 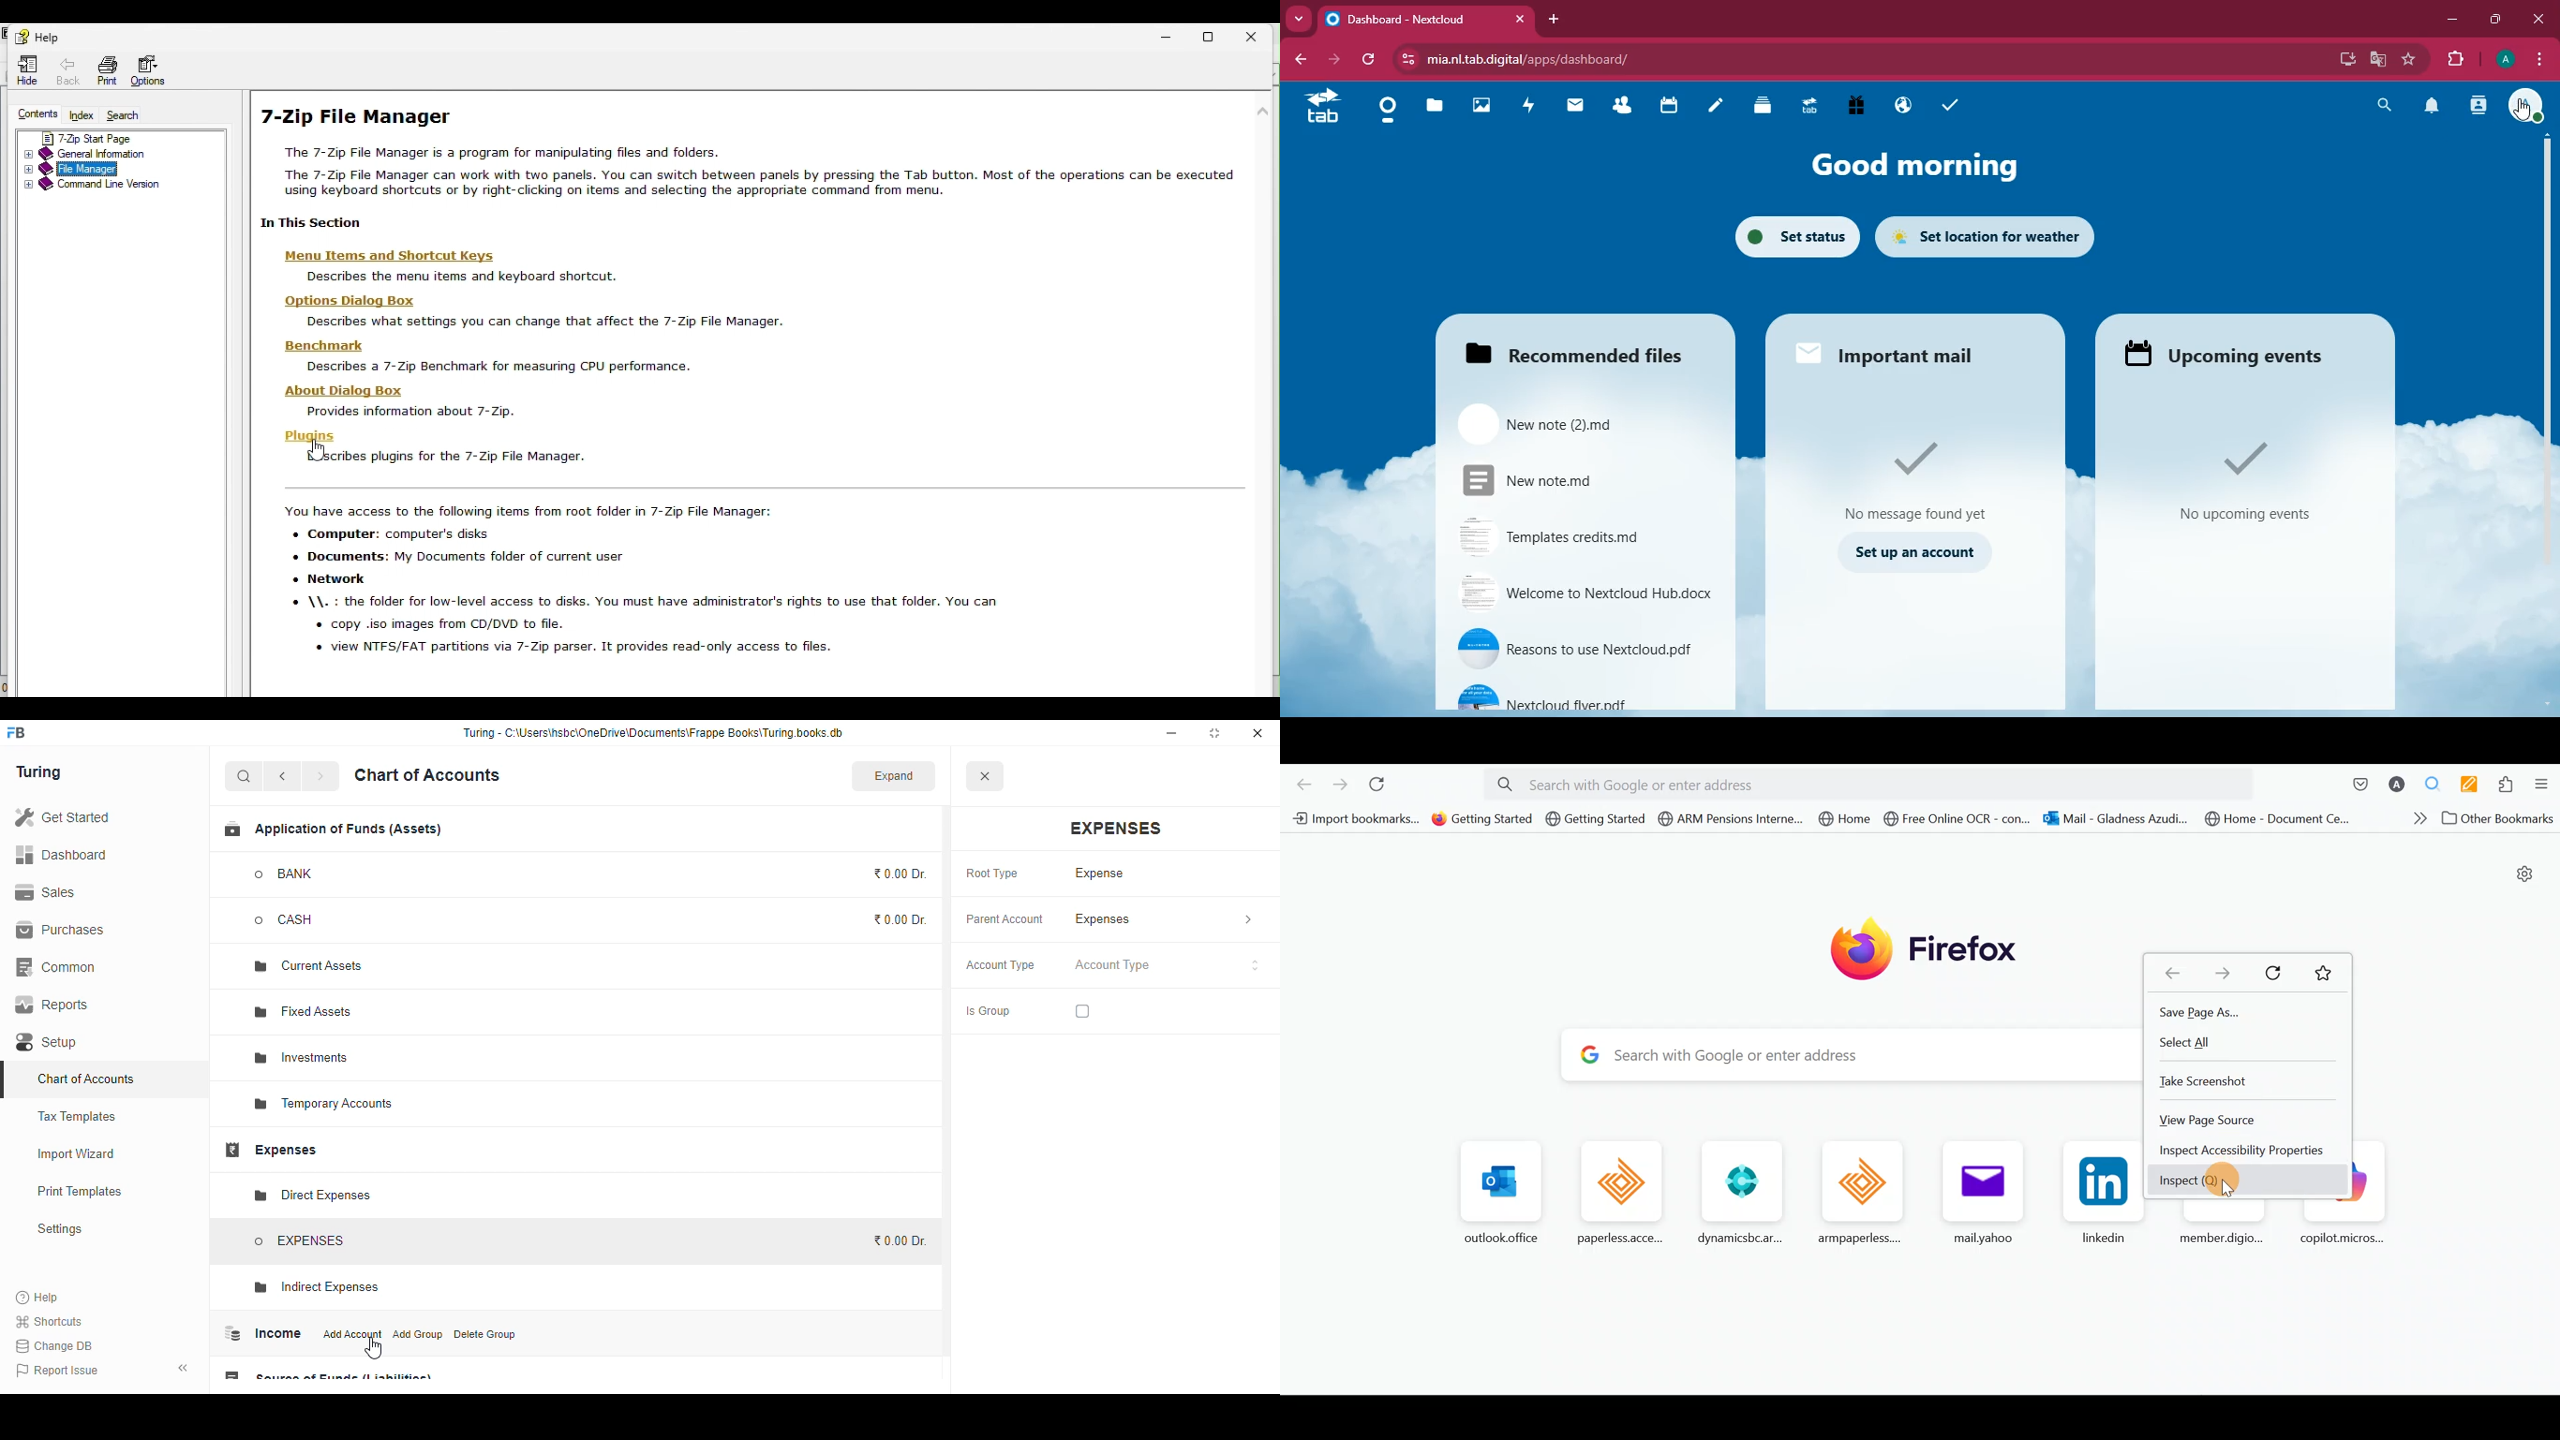 I want to click on No upcoming events, so click(x=2248, y=516).